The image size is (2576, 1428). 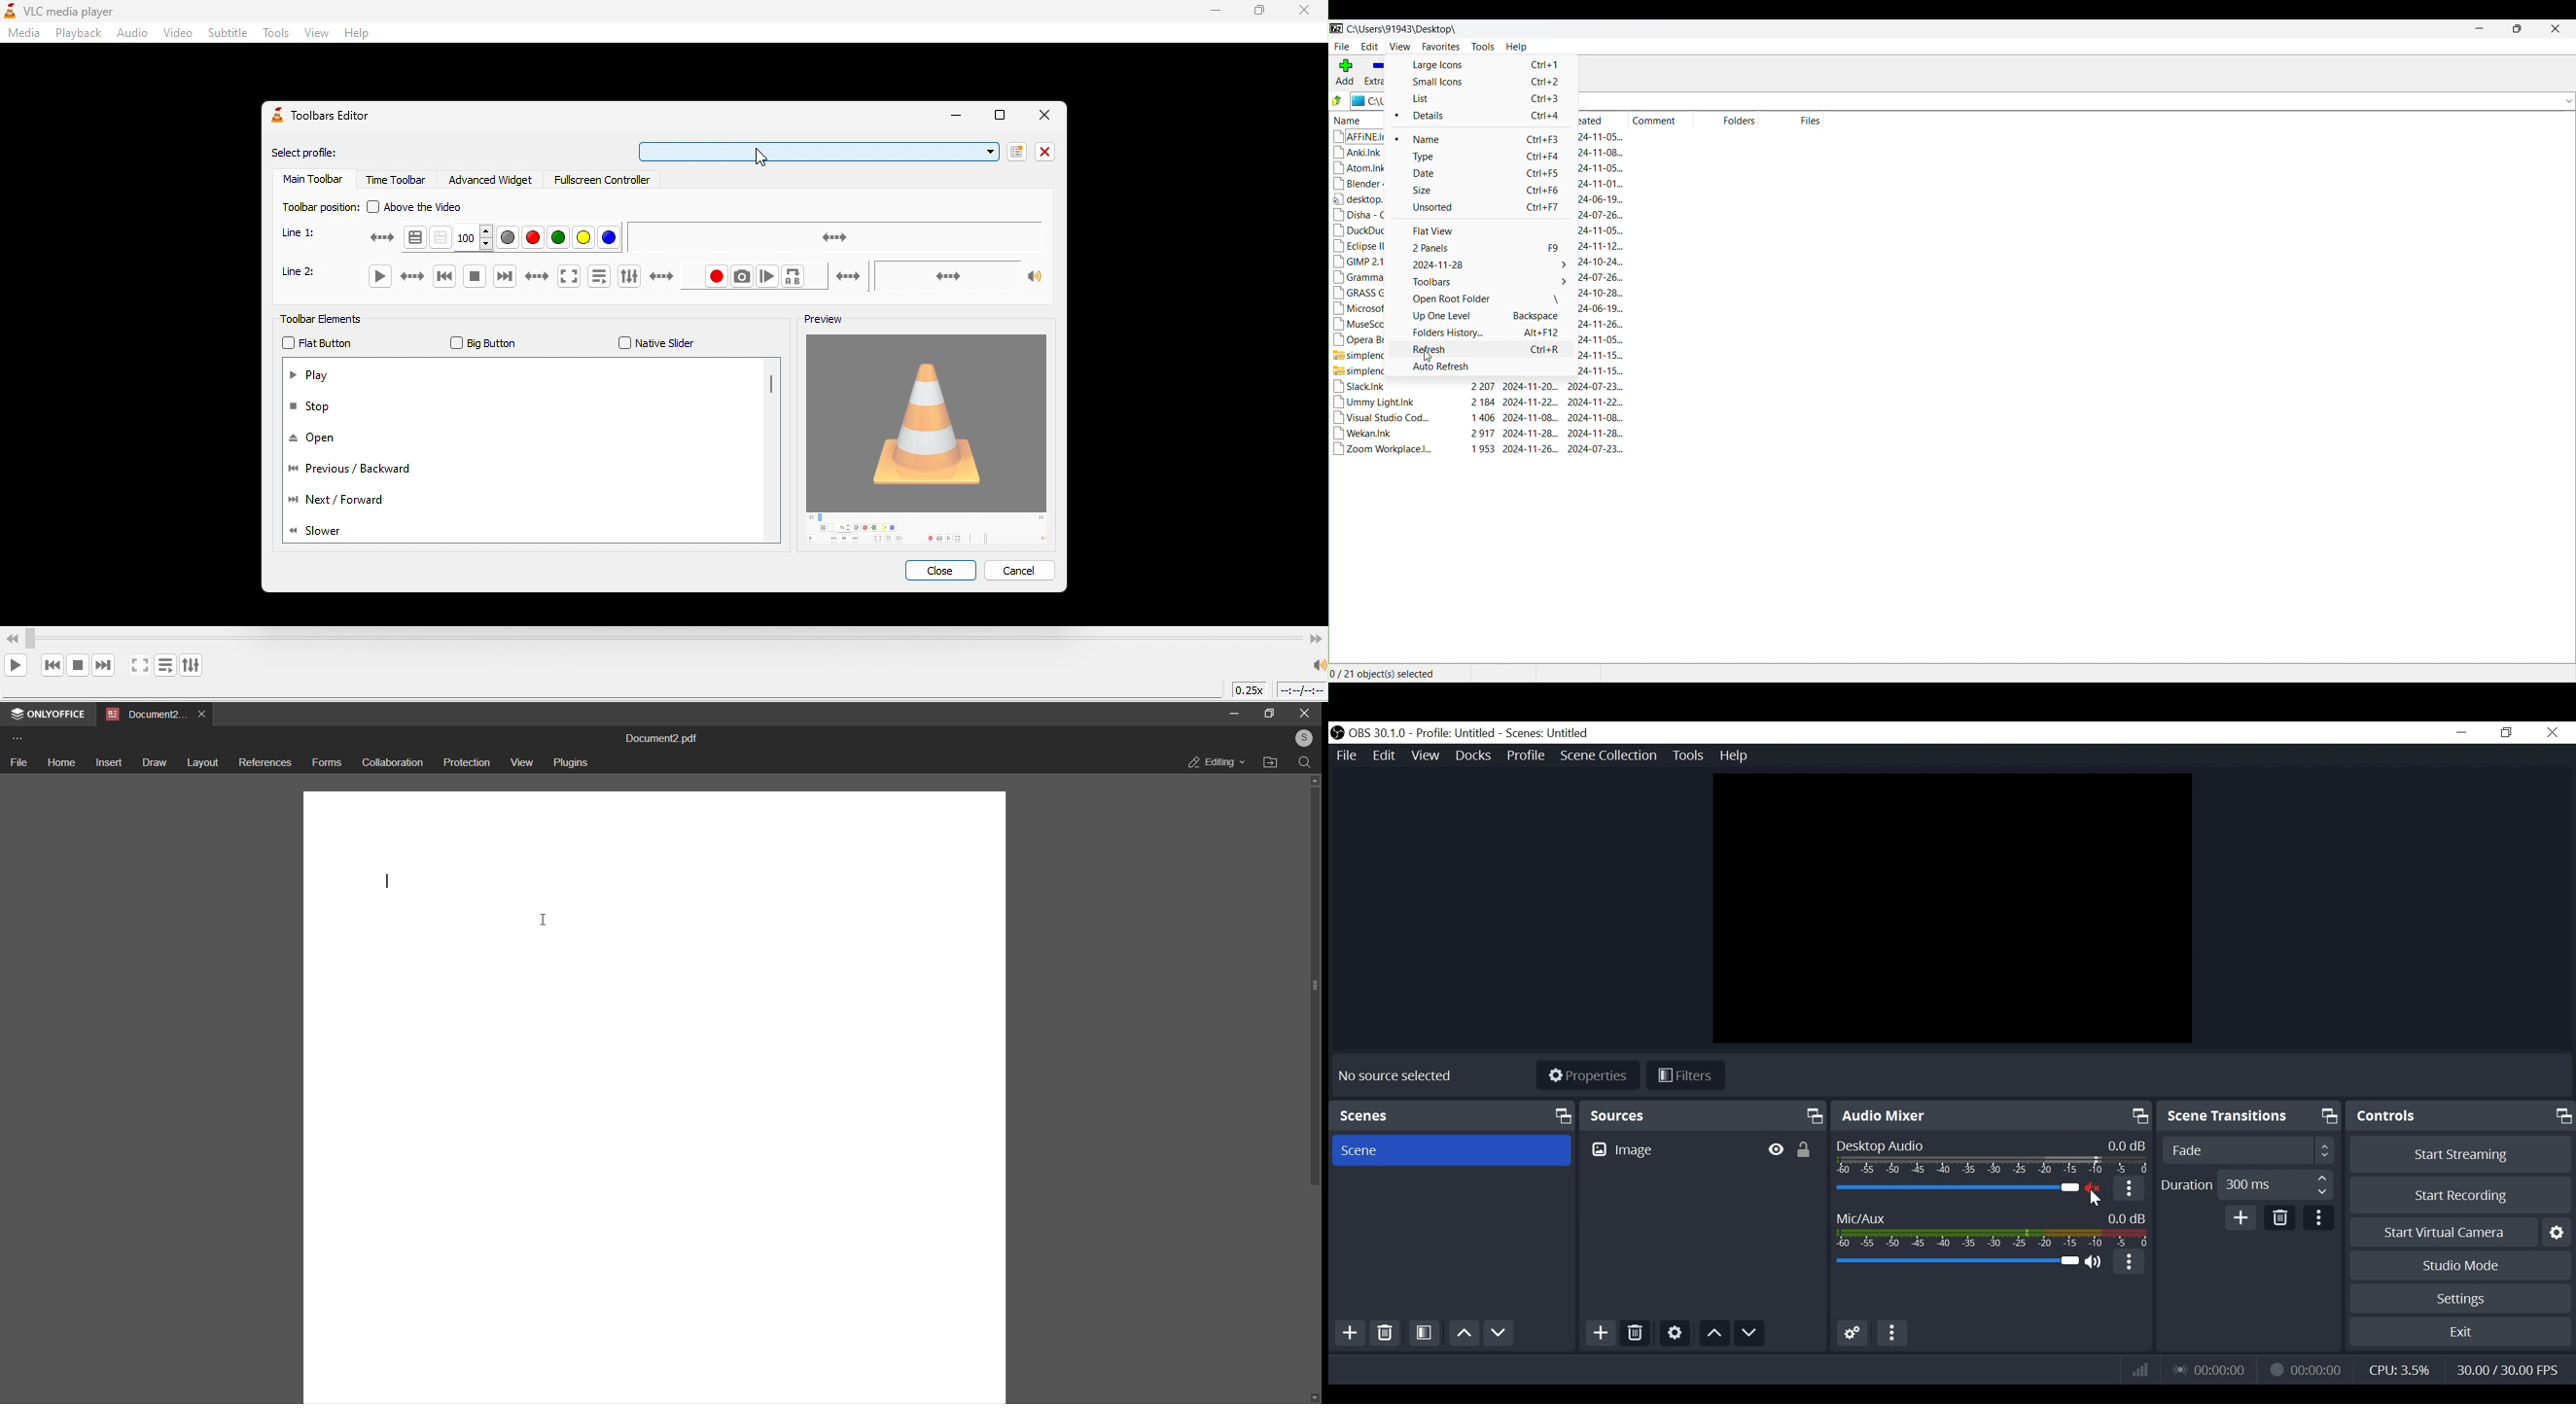 What do you see at coordinates (1452, 1117) in the screenshot?
I see `Scenes` at bounding box center [1452, 1117].